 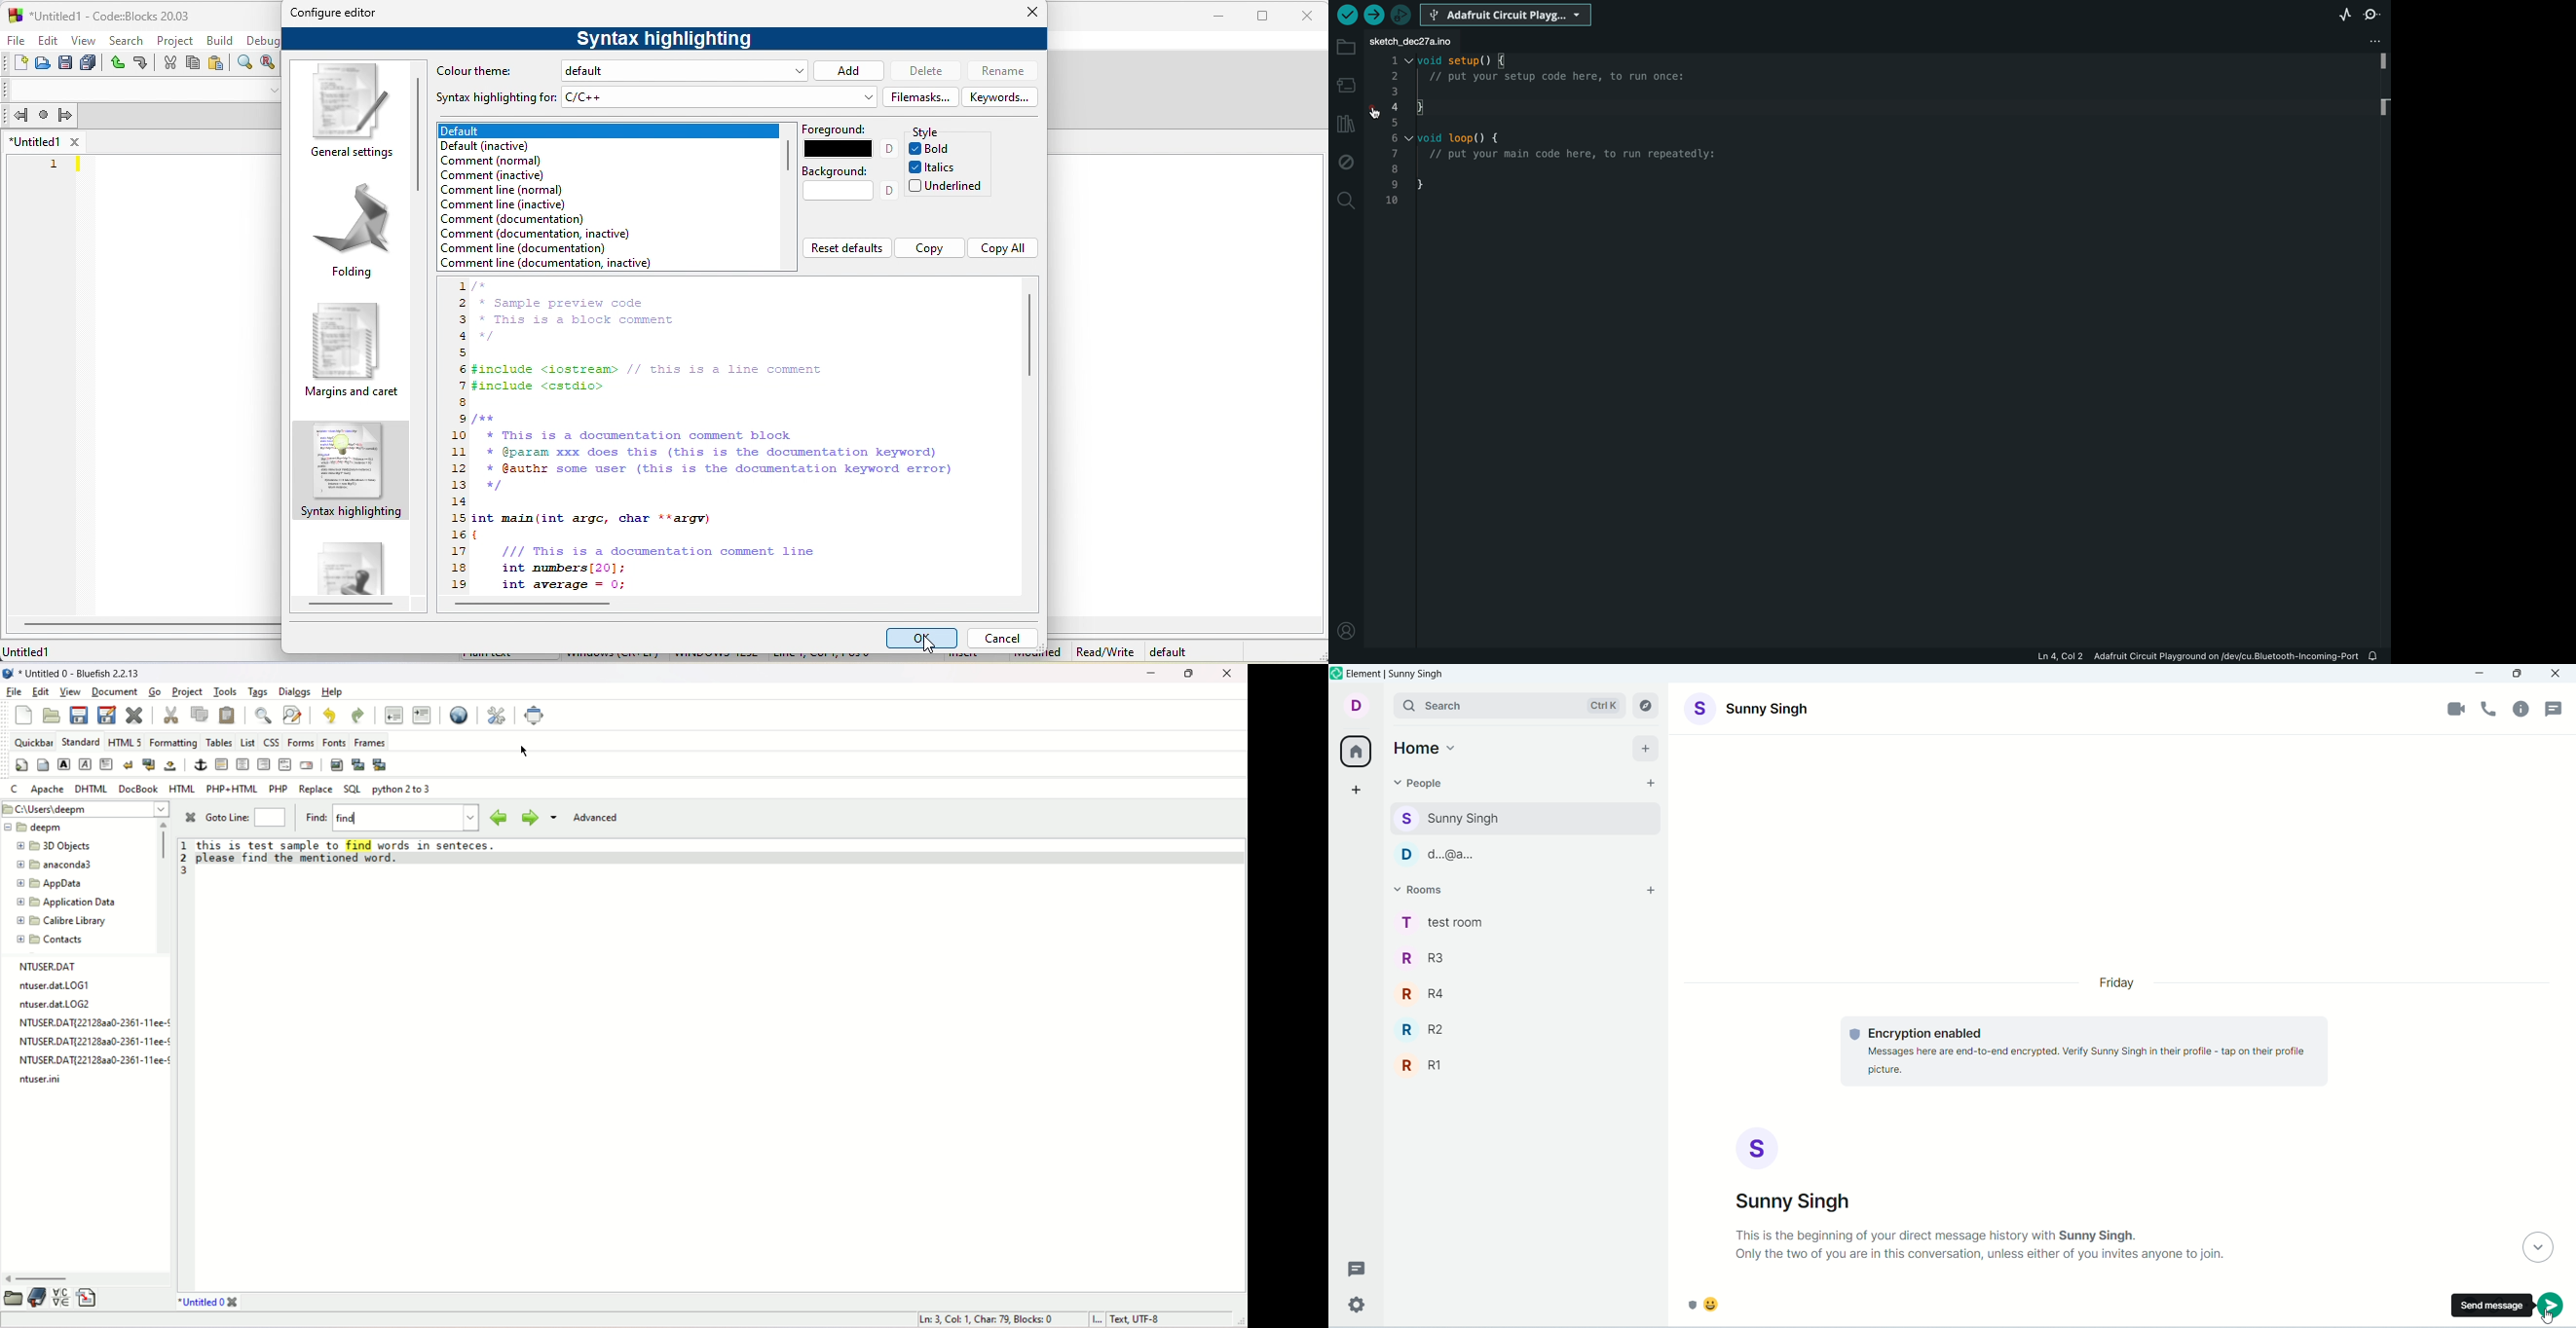 What do you see at coordinates (1648, 706) in the screenshot?
I see `explore rooms` at bounding box center [1648, 706].